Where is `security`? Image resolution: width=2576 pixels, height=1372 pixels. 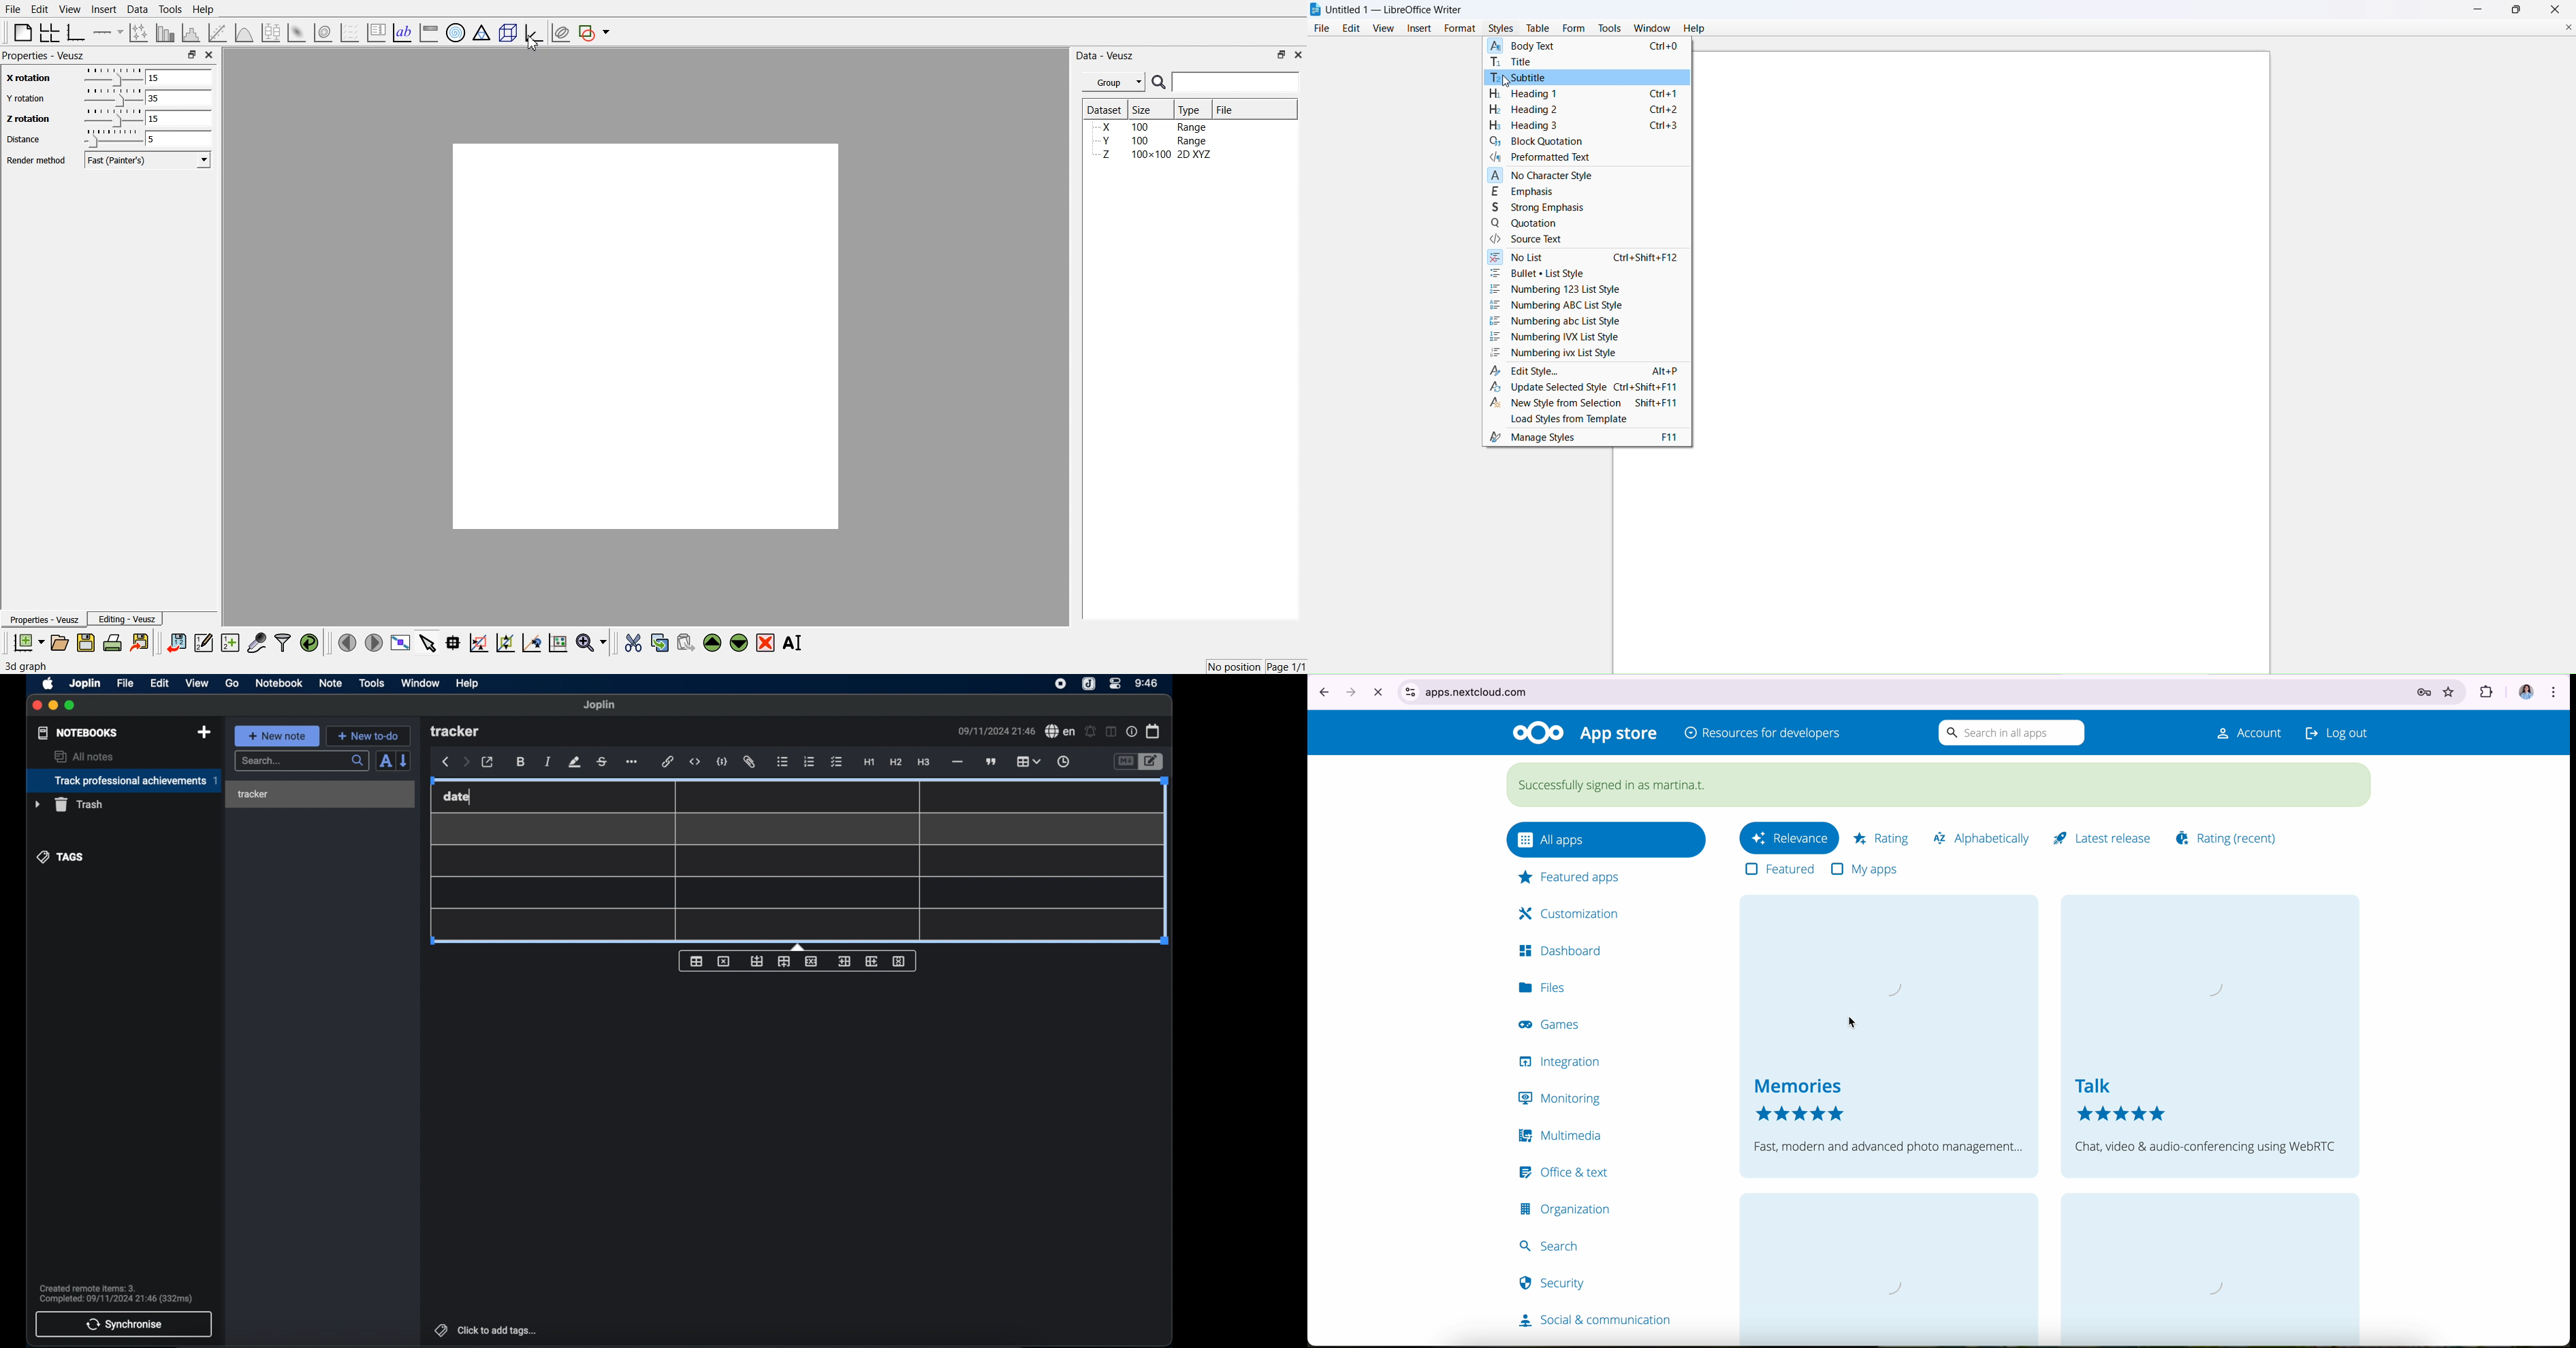 security is located at coordinates (1554, 1289).